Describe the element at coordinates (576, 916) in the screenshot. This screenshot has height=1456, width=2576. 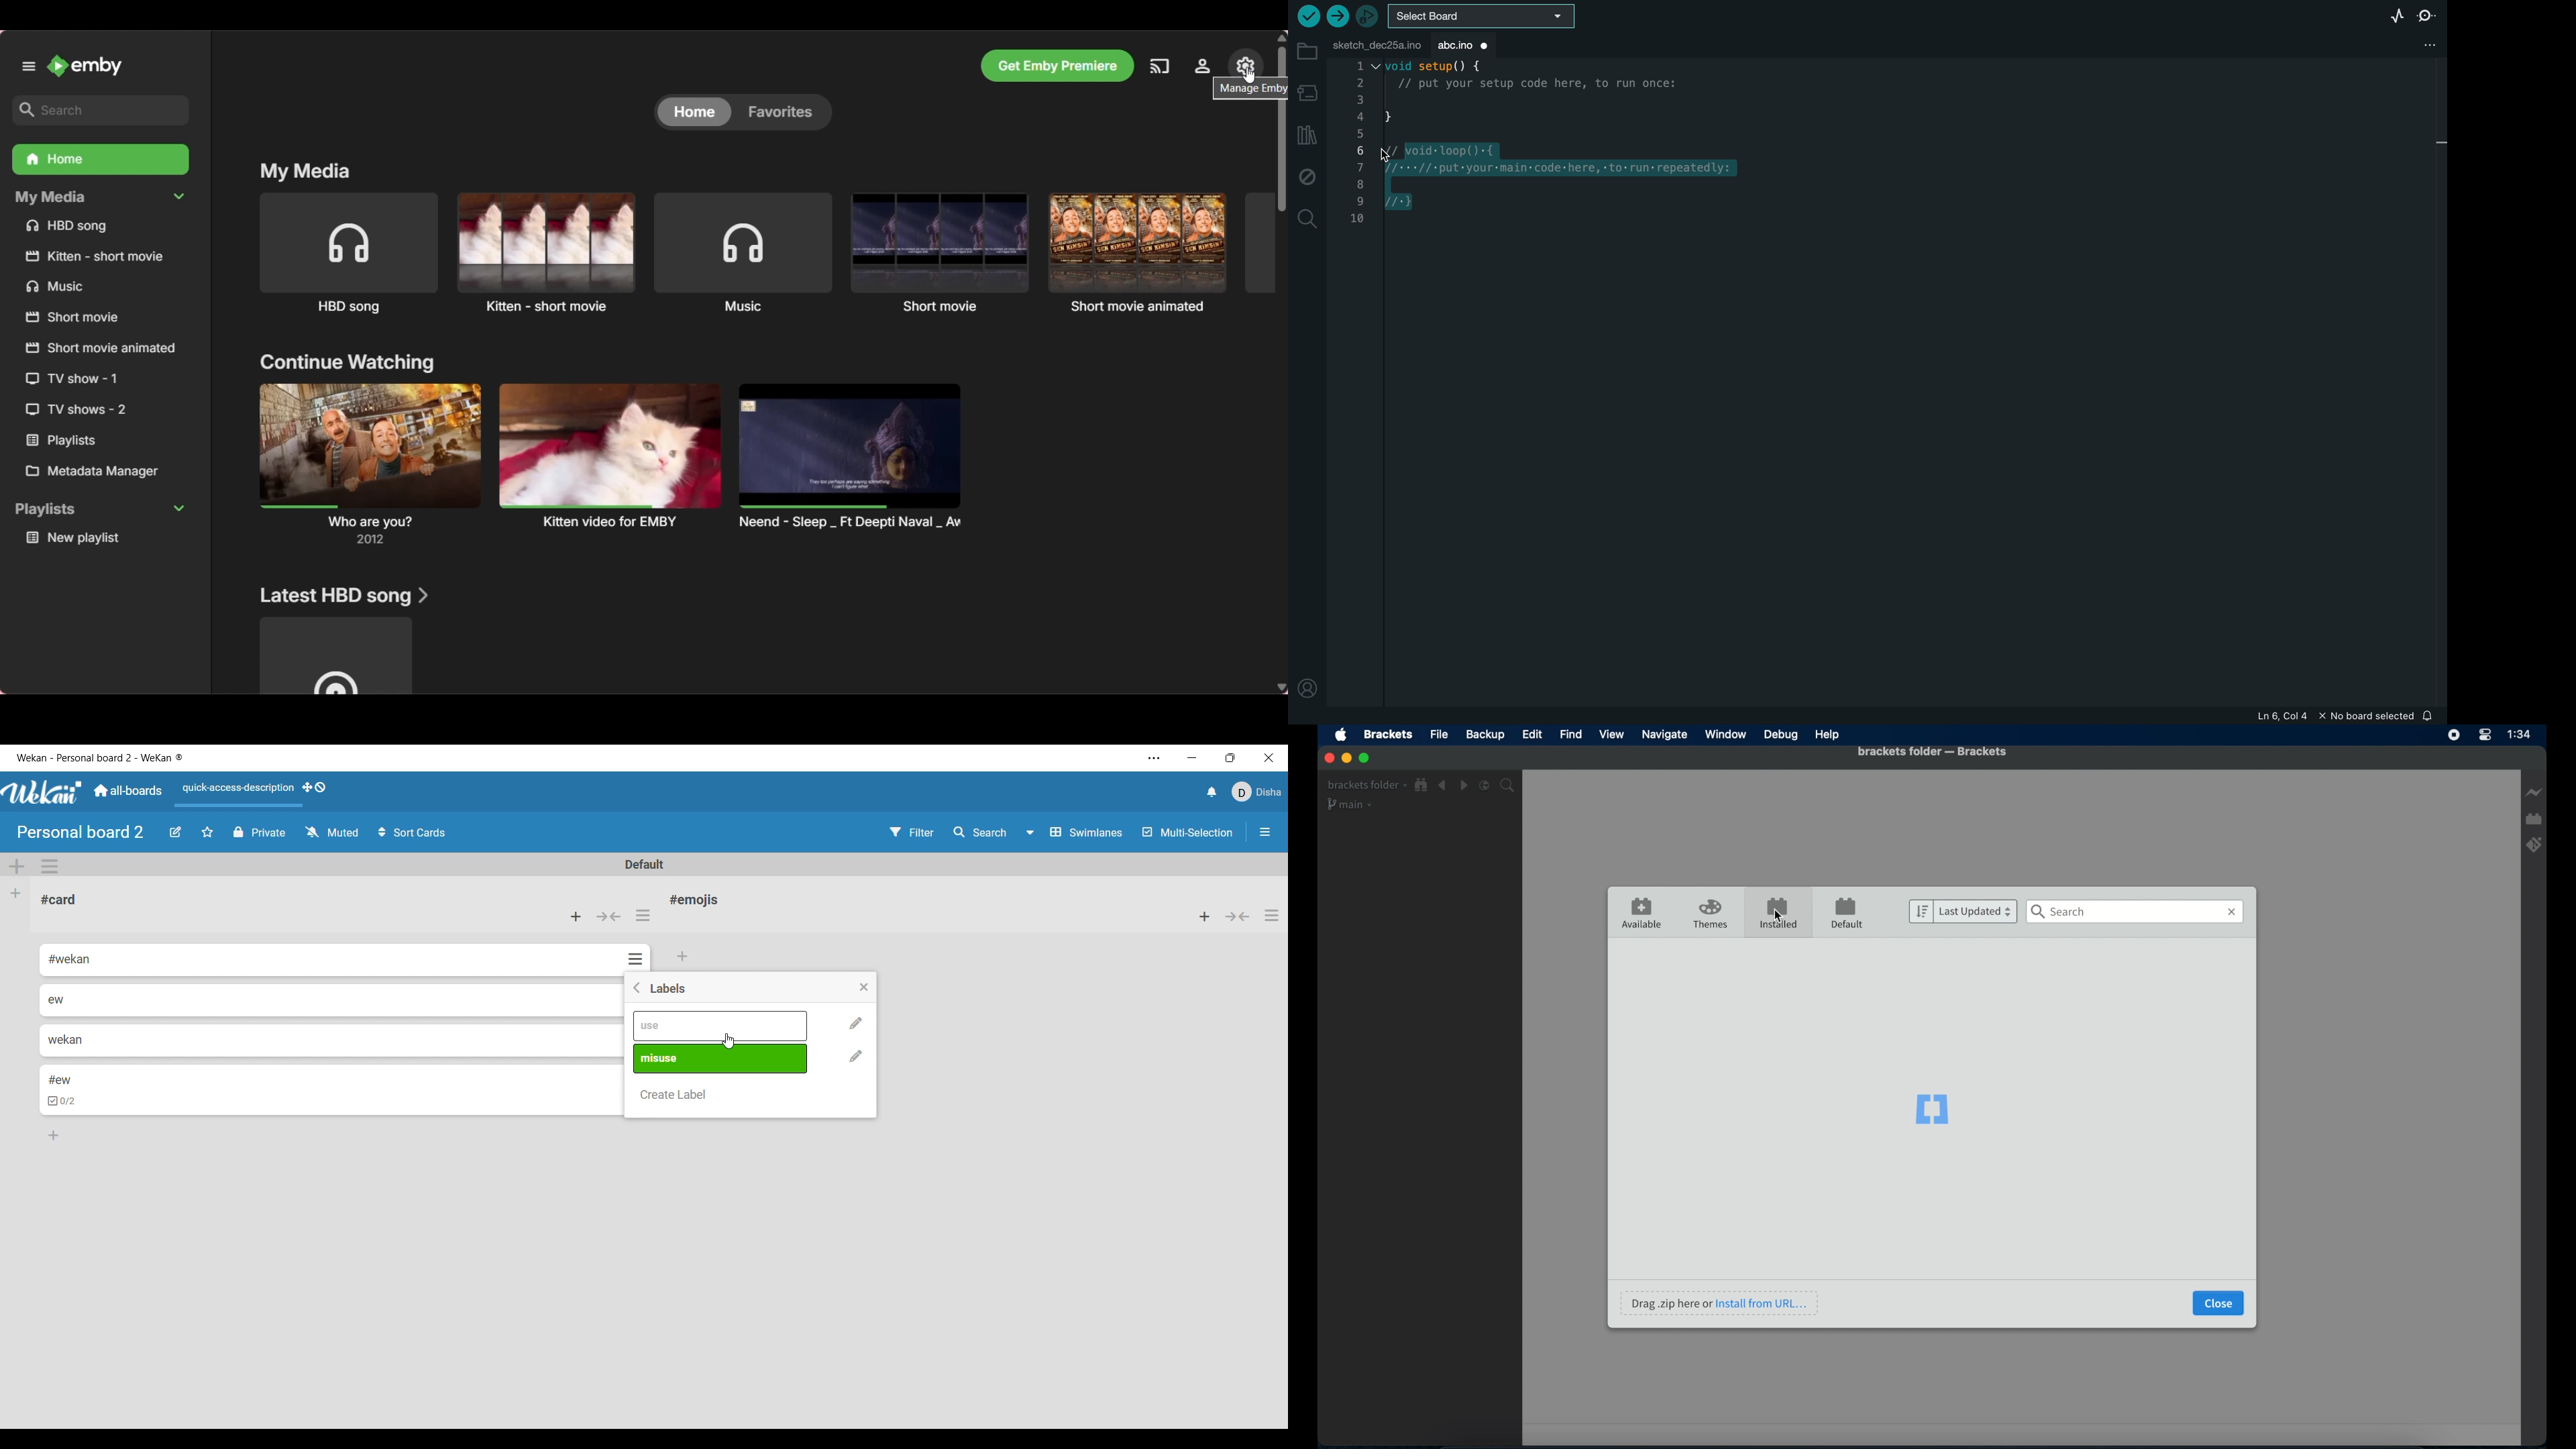
I see `Add card to top of list` at that location.